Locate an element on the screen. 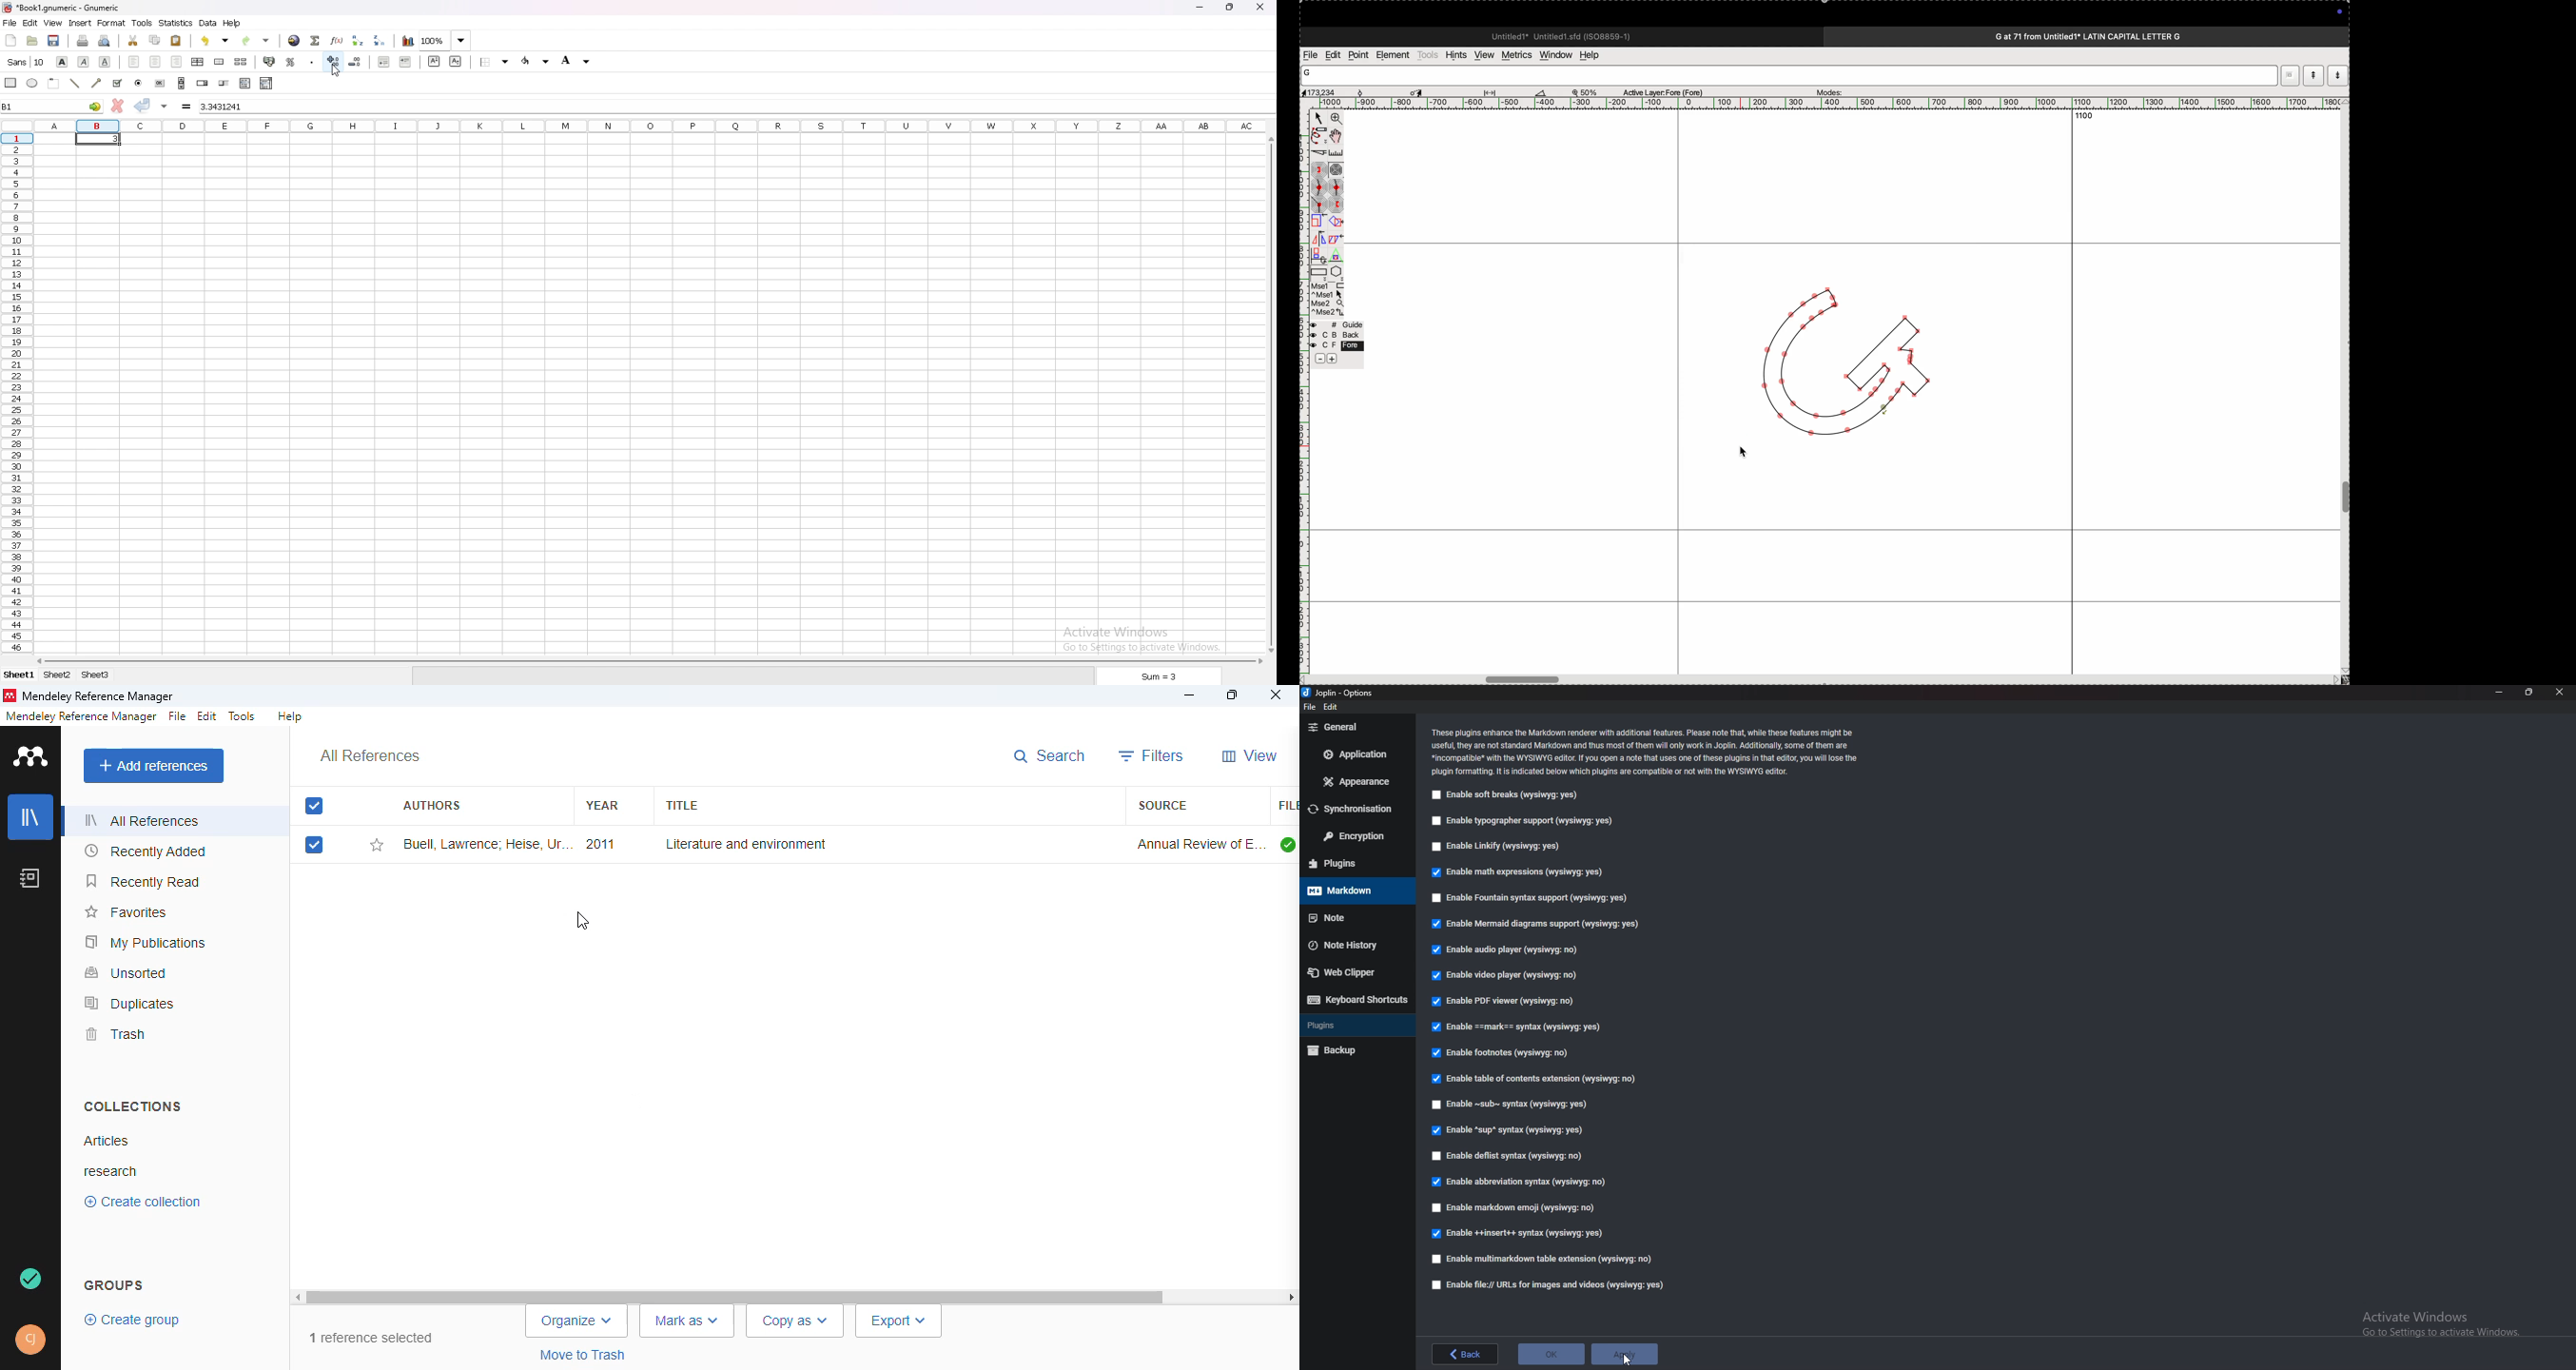 Image resolution: width=2576 pixels, height=1372 pixels. Point is located at coordinates (1319, 119).